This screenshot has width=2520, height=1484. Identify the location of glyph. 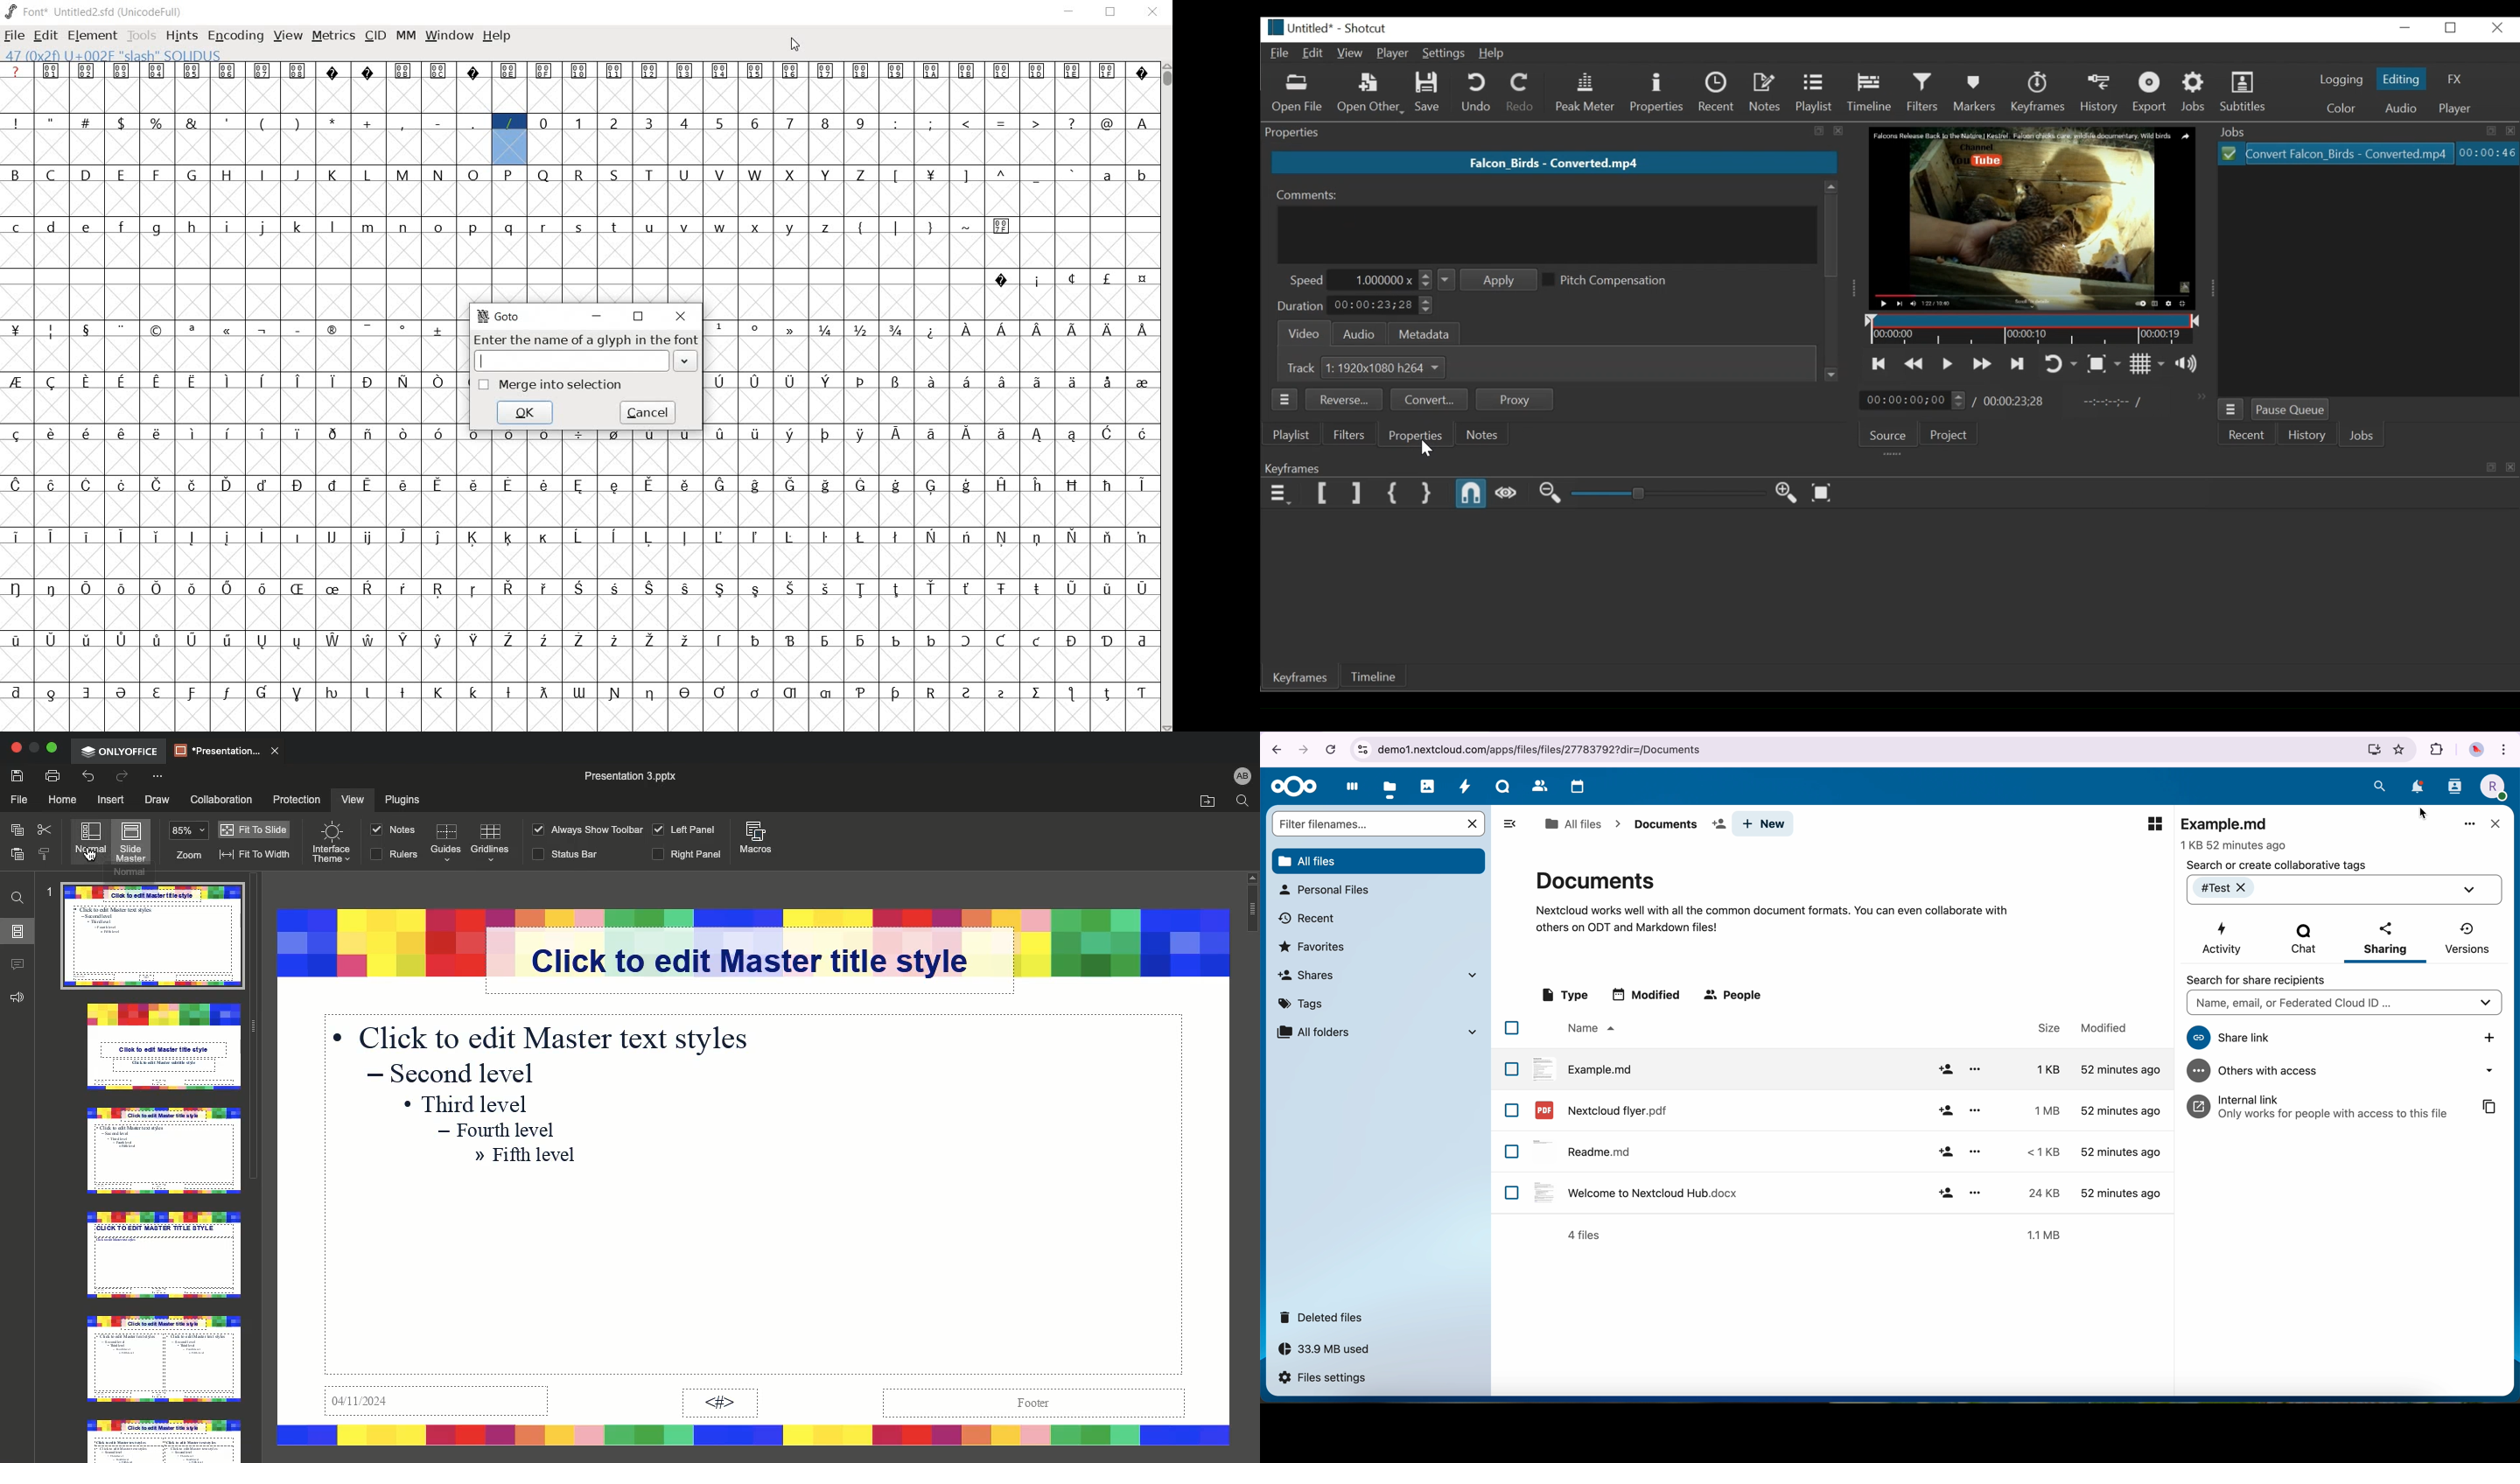
(157, 331).